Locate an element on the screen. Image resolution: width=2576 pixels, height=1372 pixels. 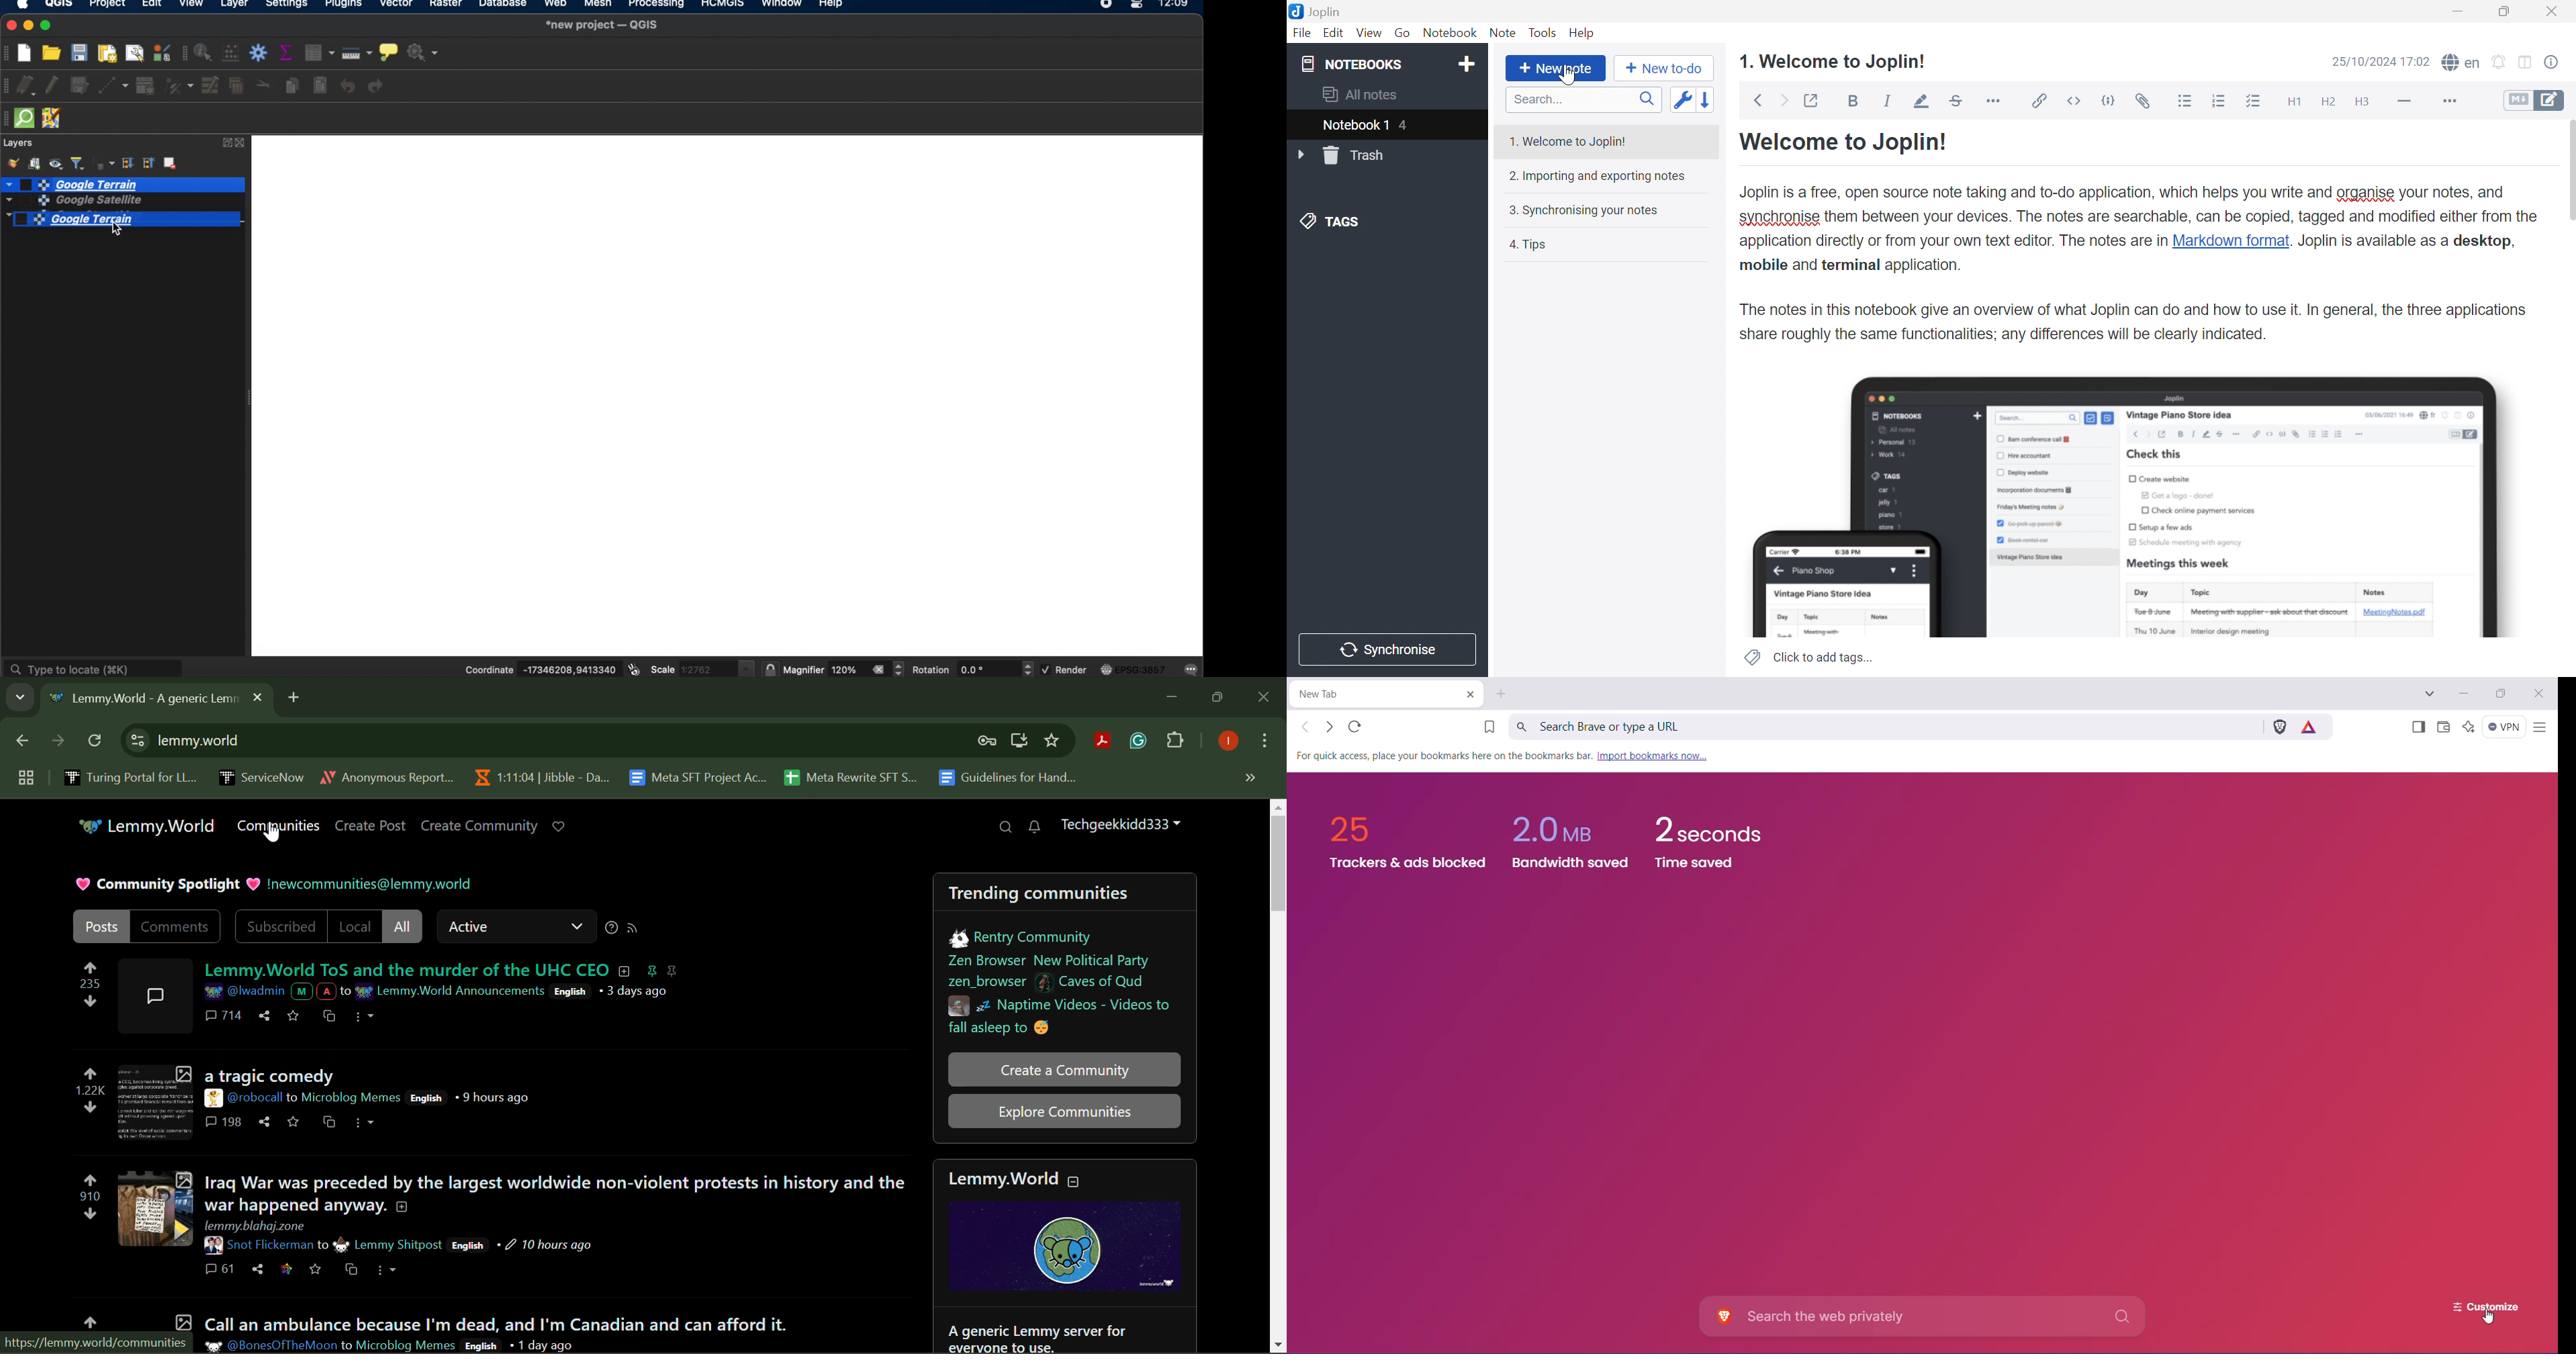
File is located at coordinates (1302, 34).